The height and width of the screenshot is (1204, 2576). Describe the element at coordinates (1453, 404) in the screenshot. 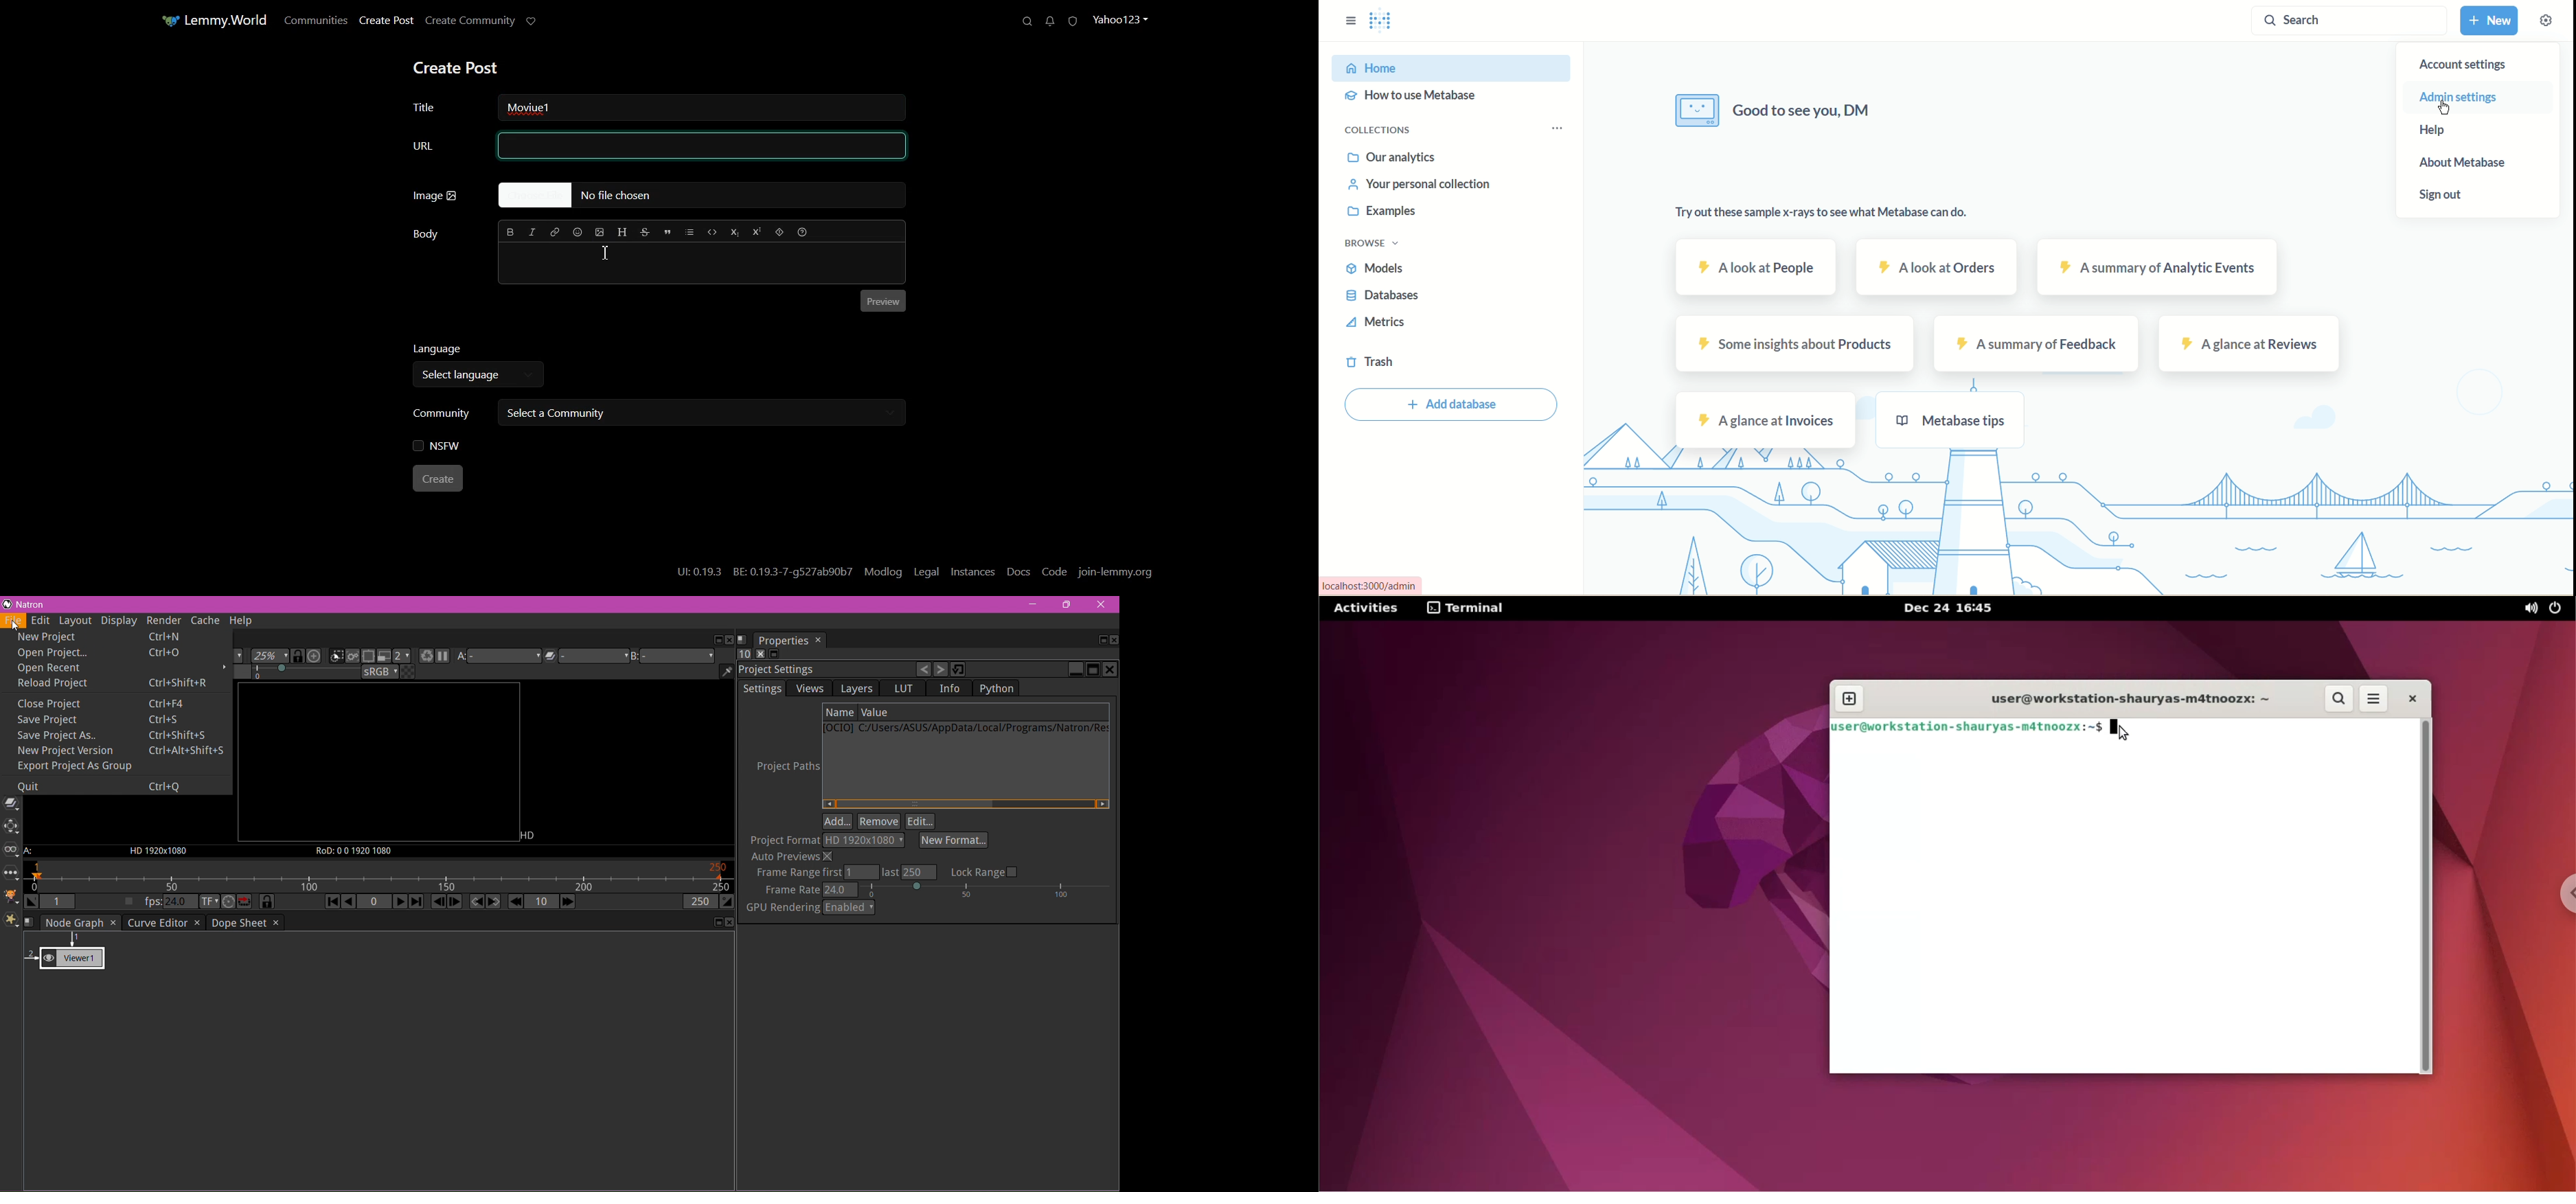

I see `add database` at that location.